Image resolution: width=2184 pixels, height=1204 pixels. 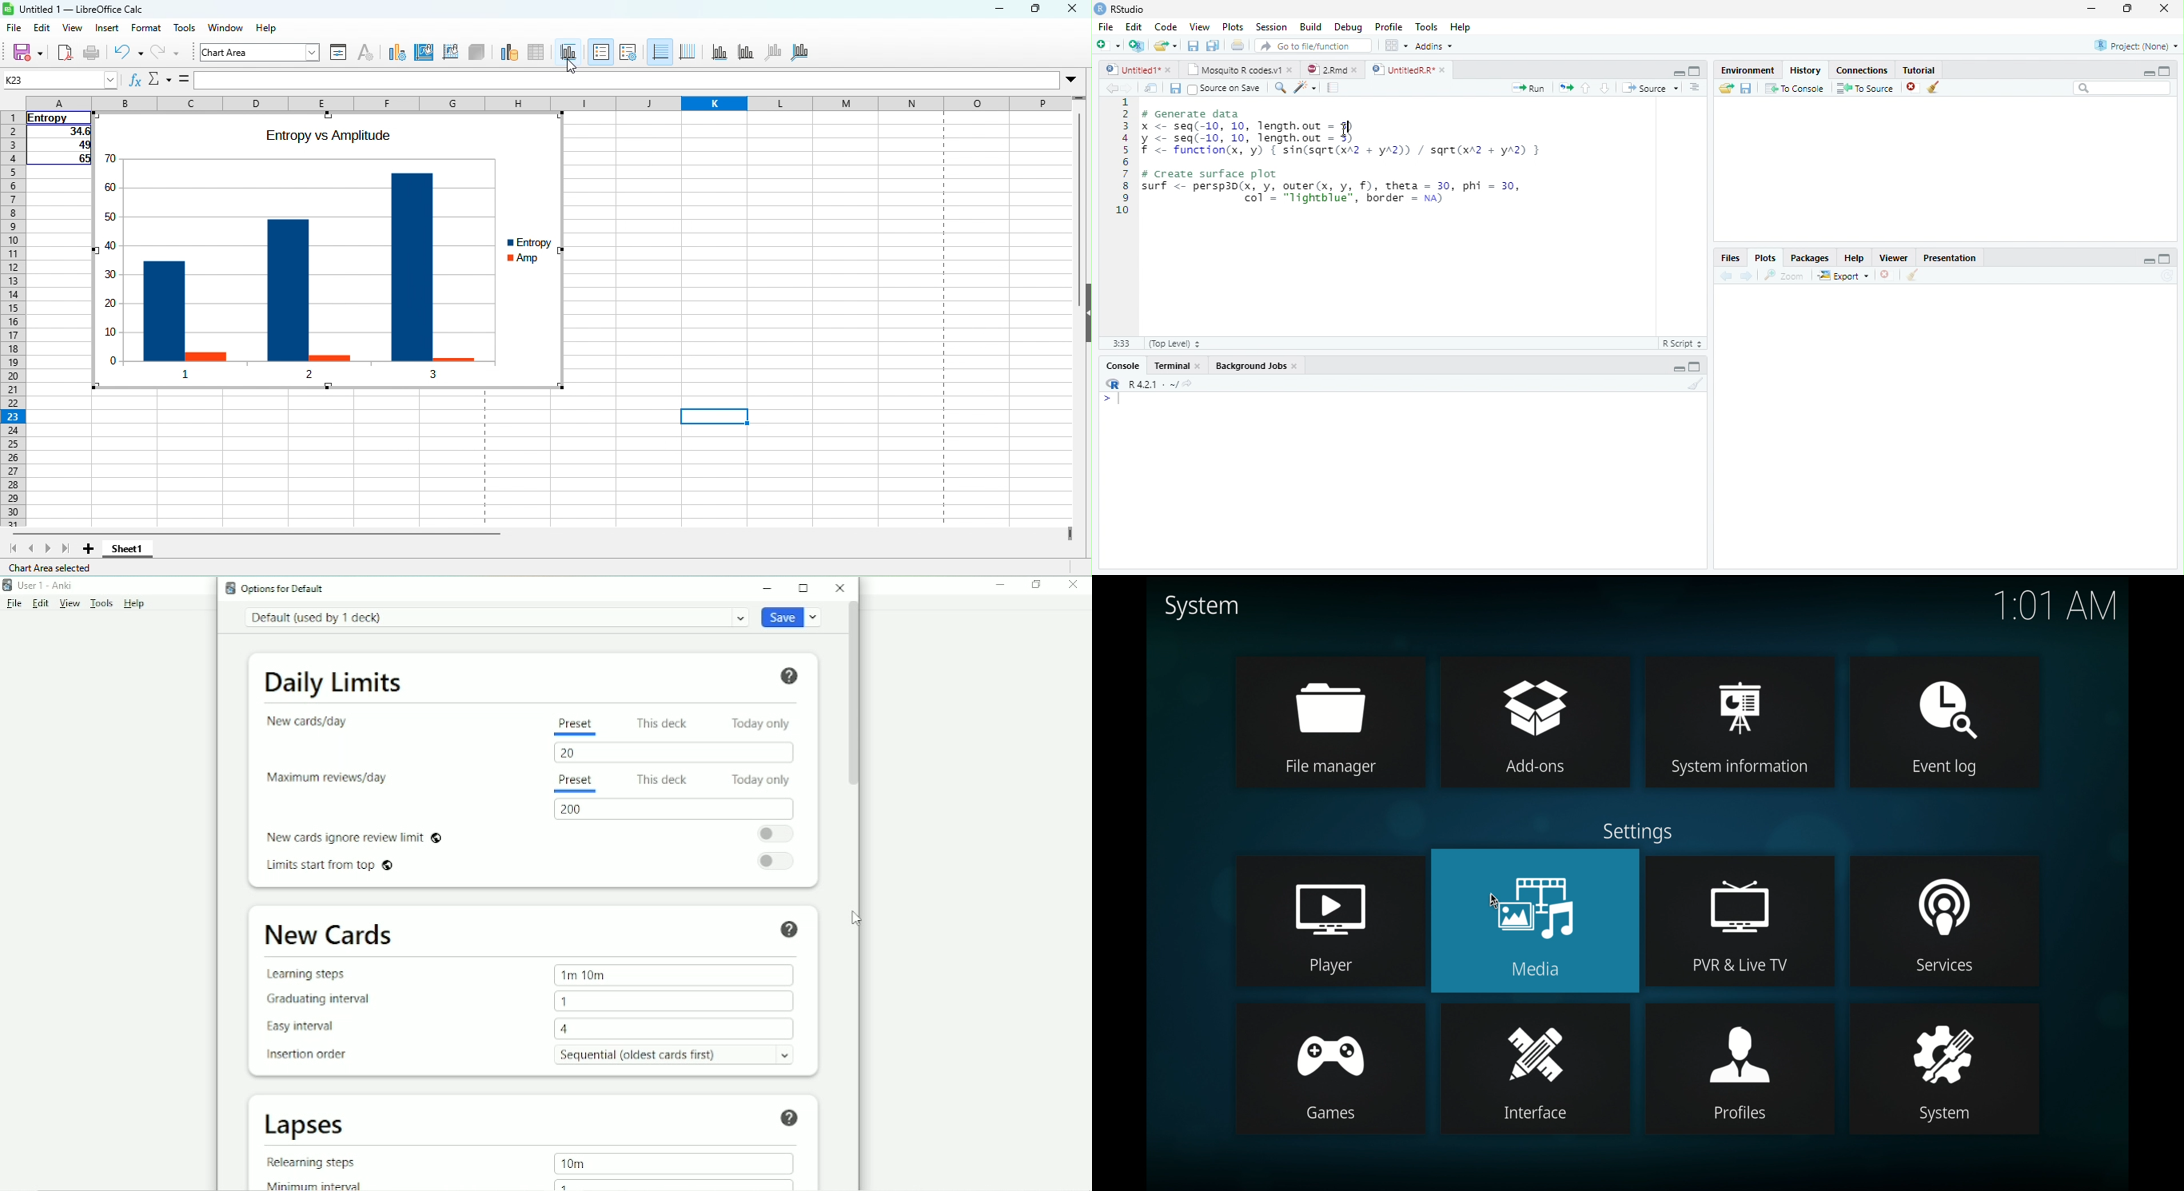 I want to click on Save, so click(x=793, y=616).